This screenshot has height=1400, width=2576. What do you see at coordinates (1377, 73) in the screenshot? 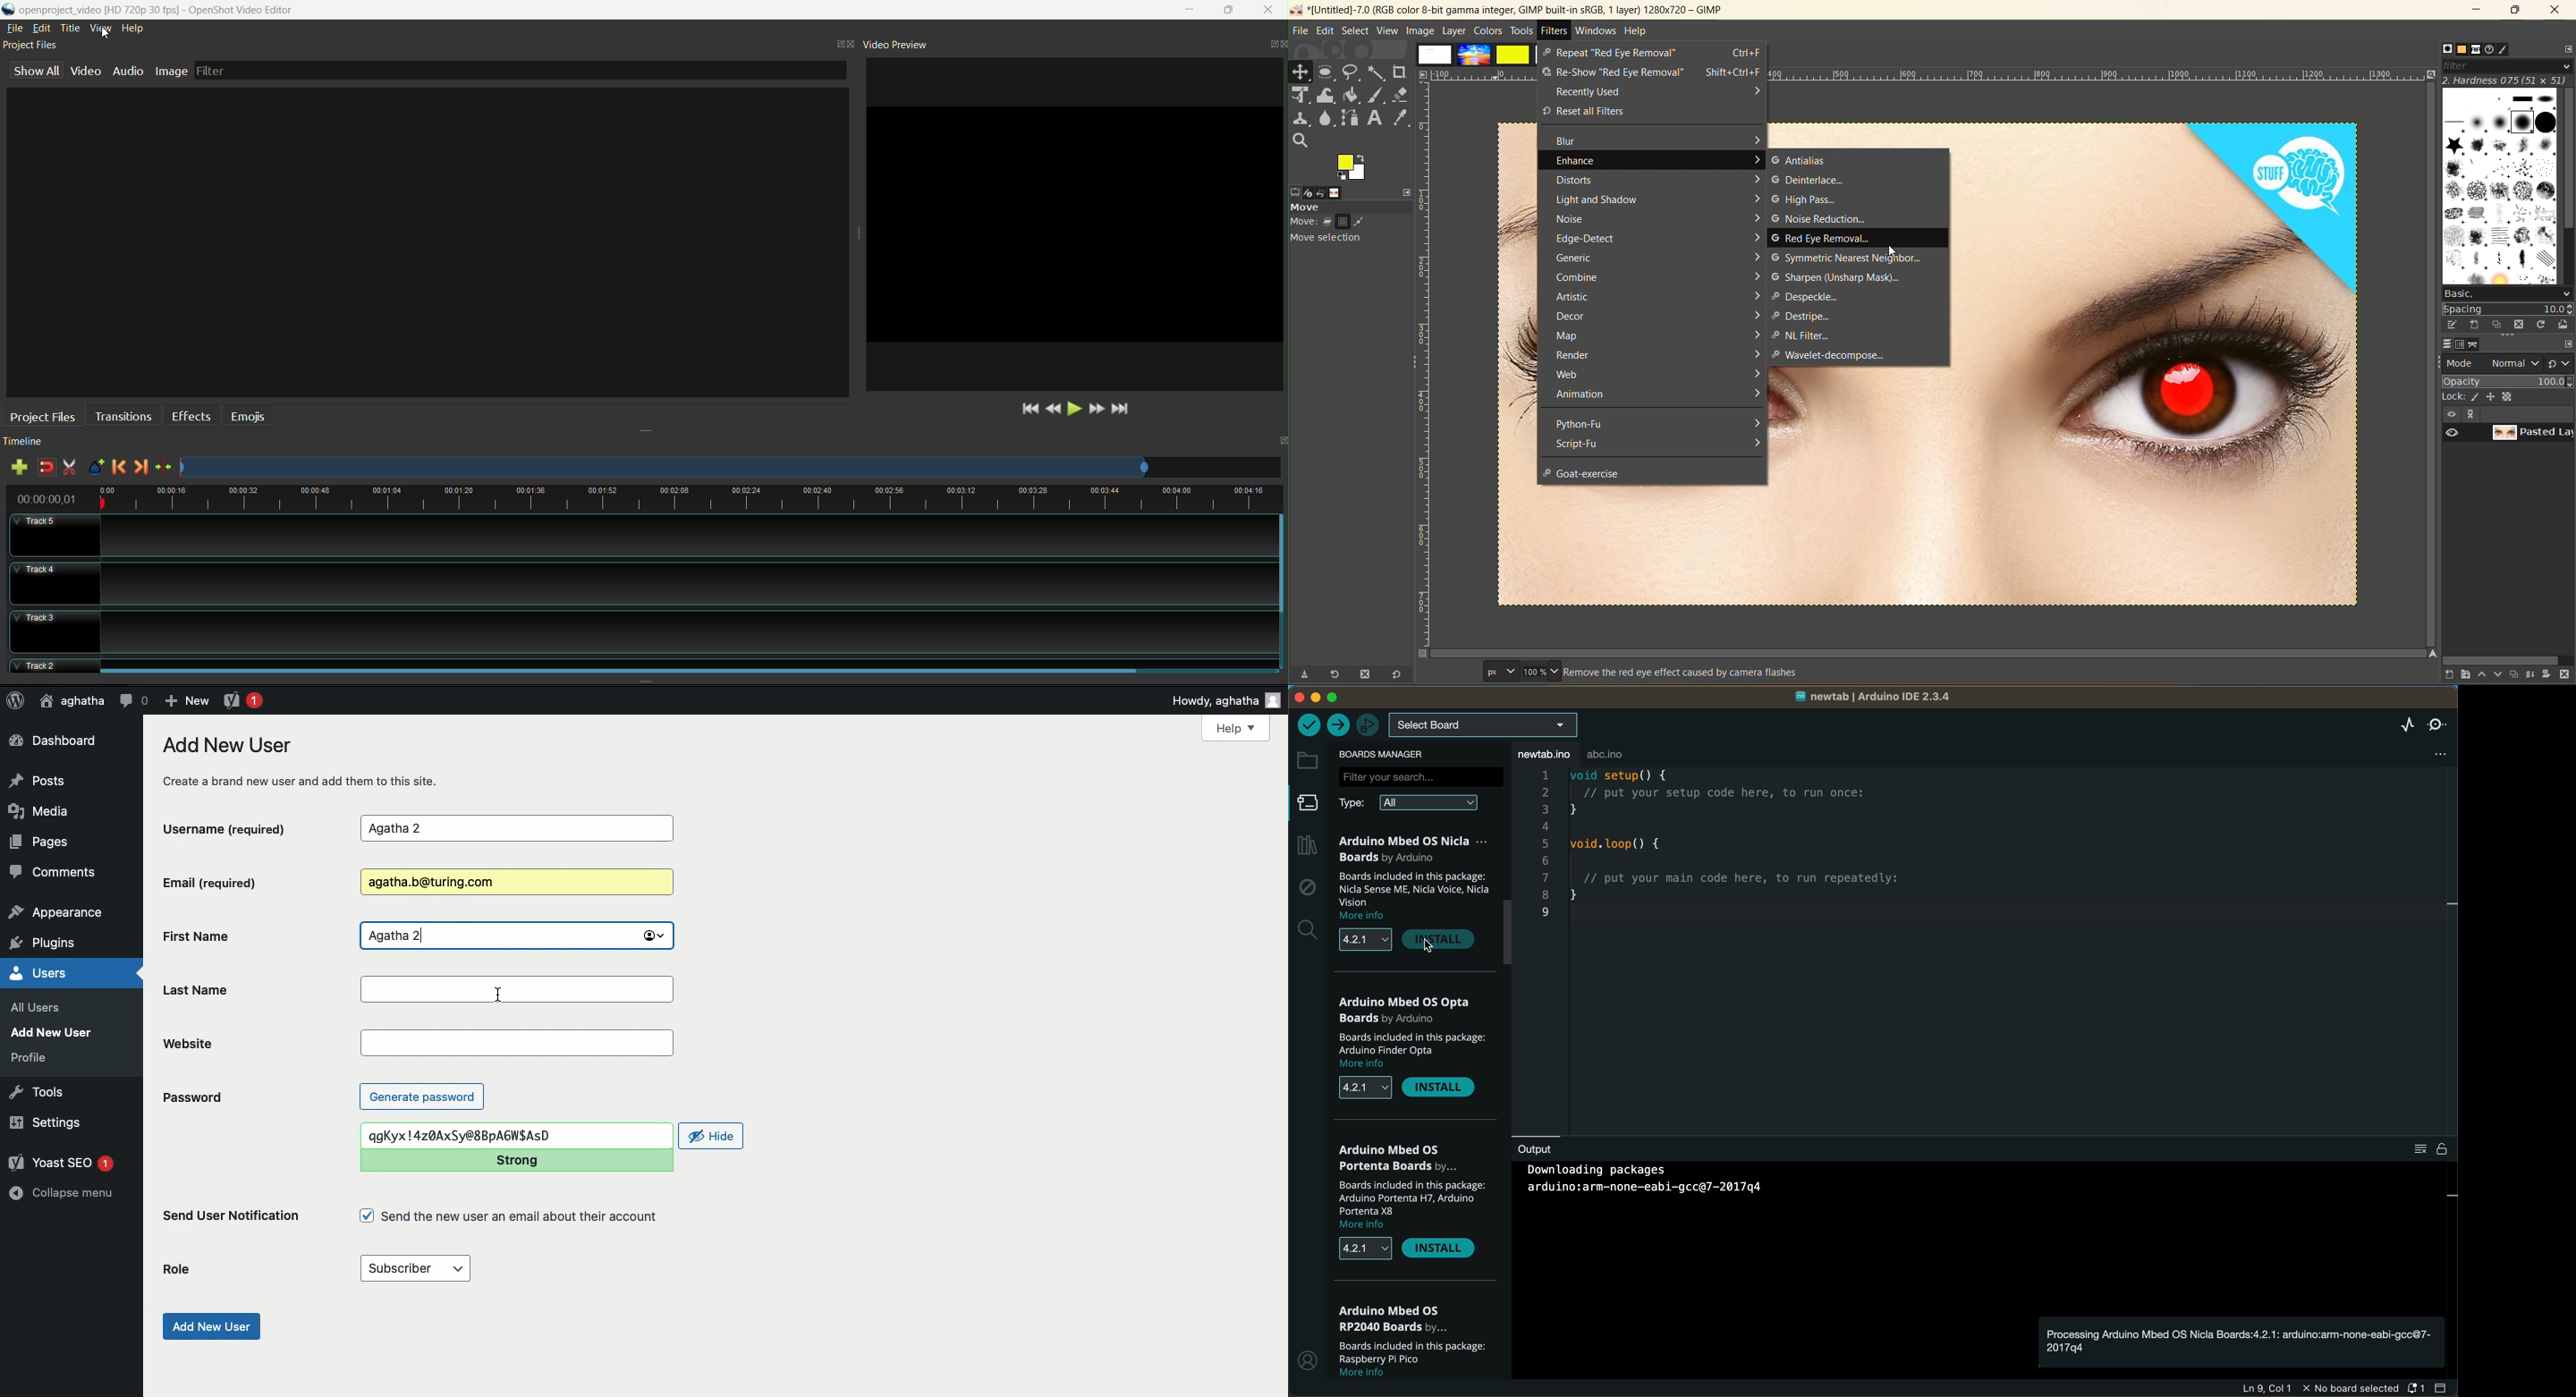
I see `fuzzy text` at bounding box center [1377, 73].